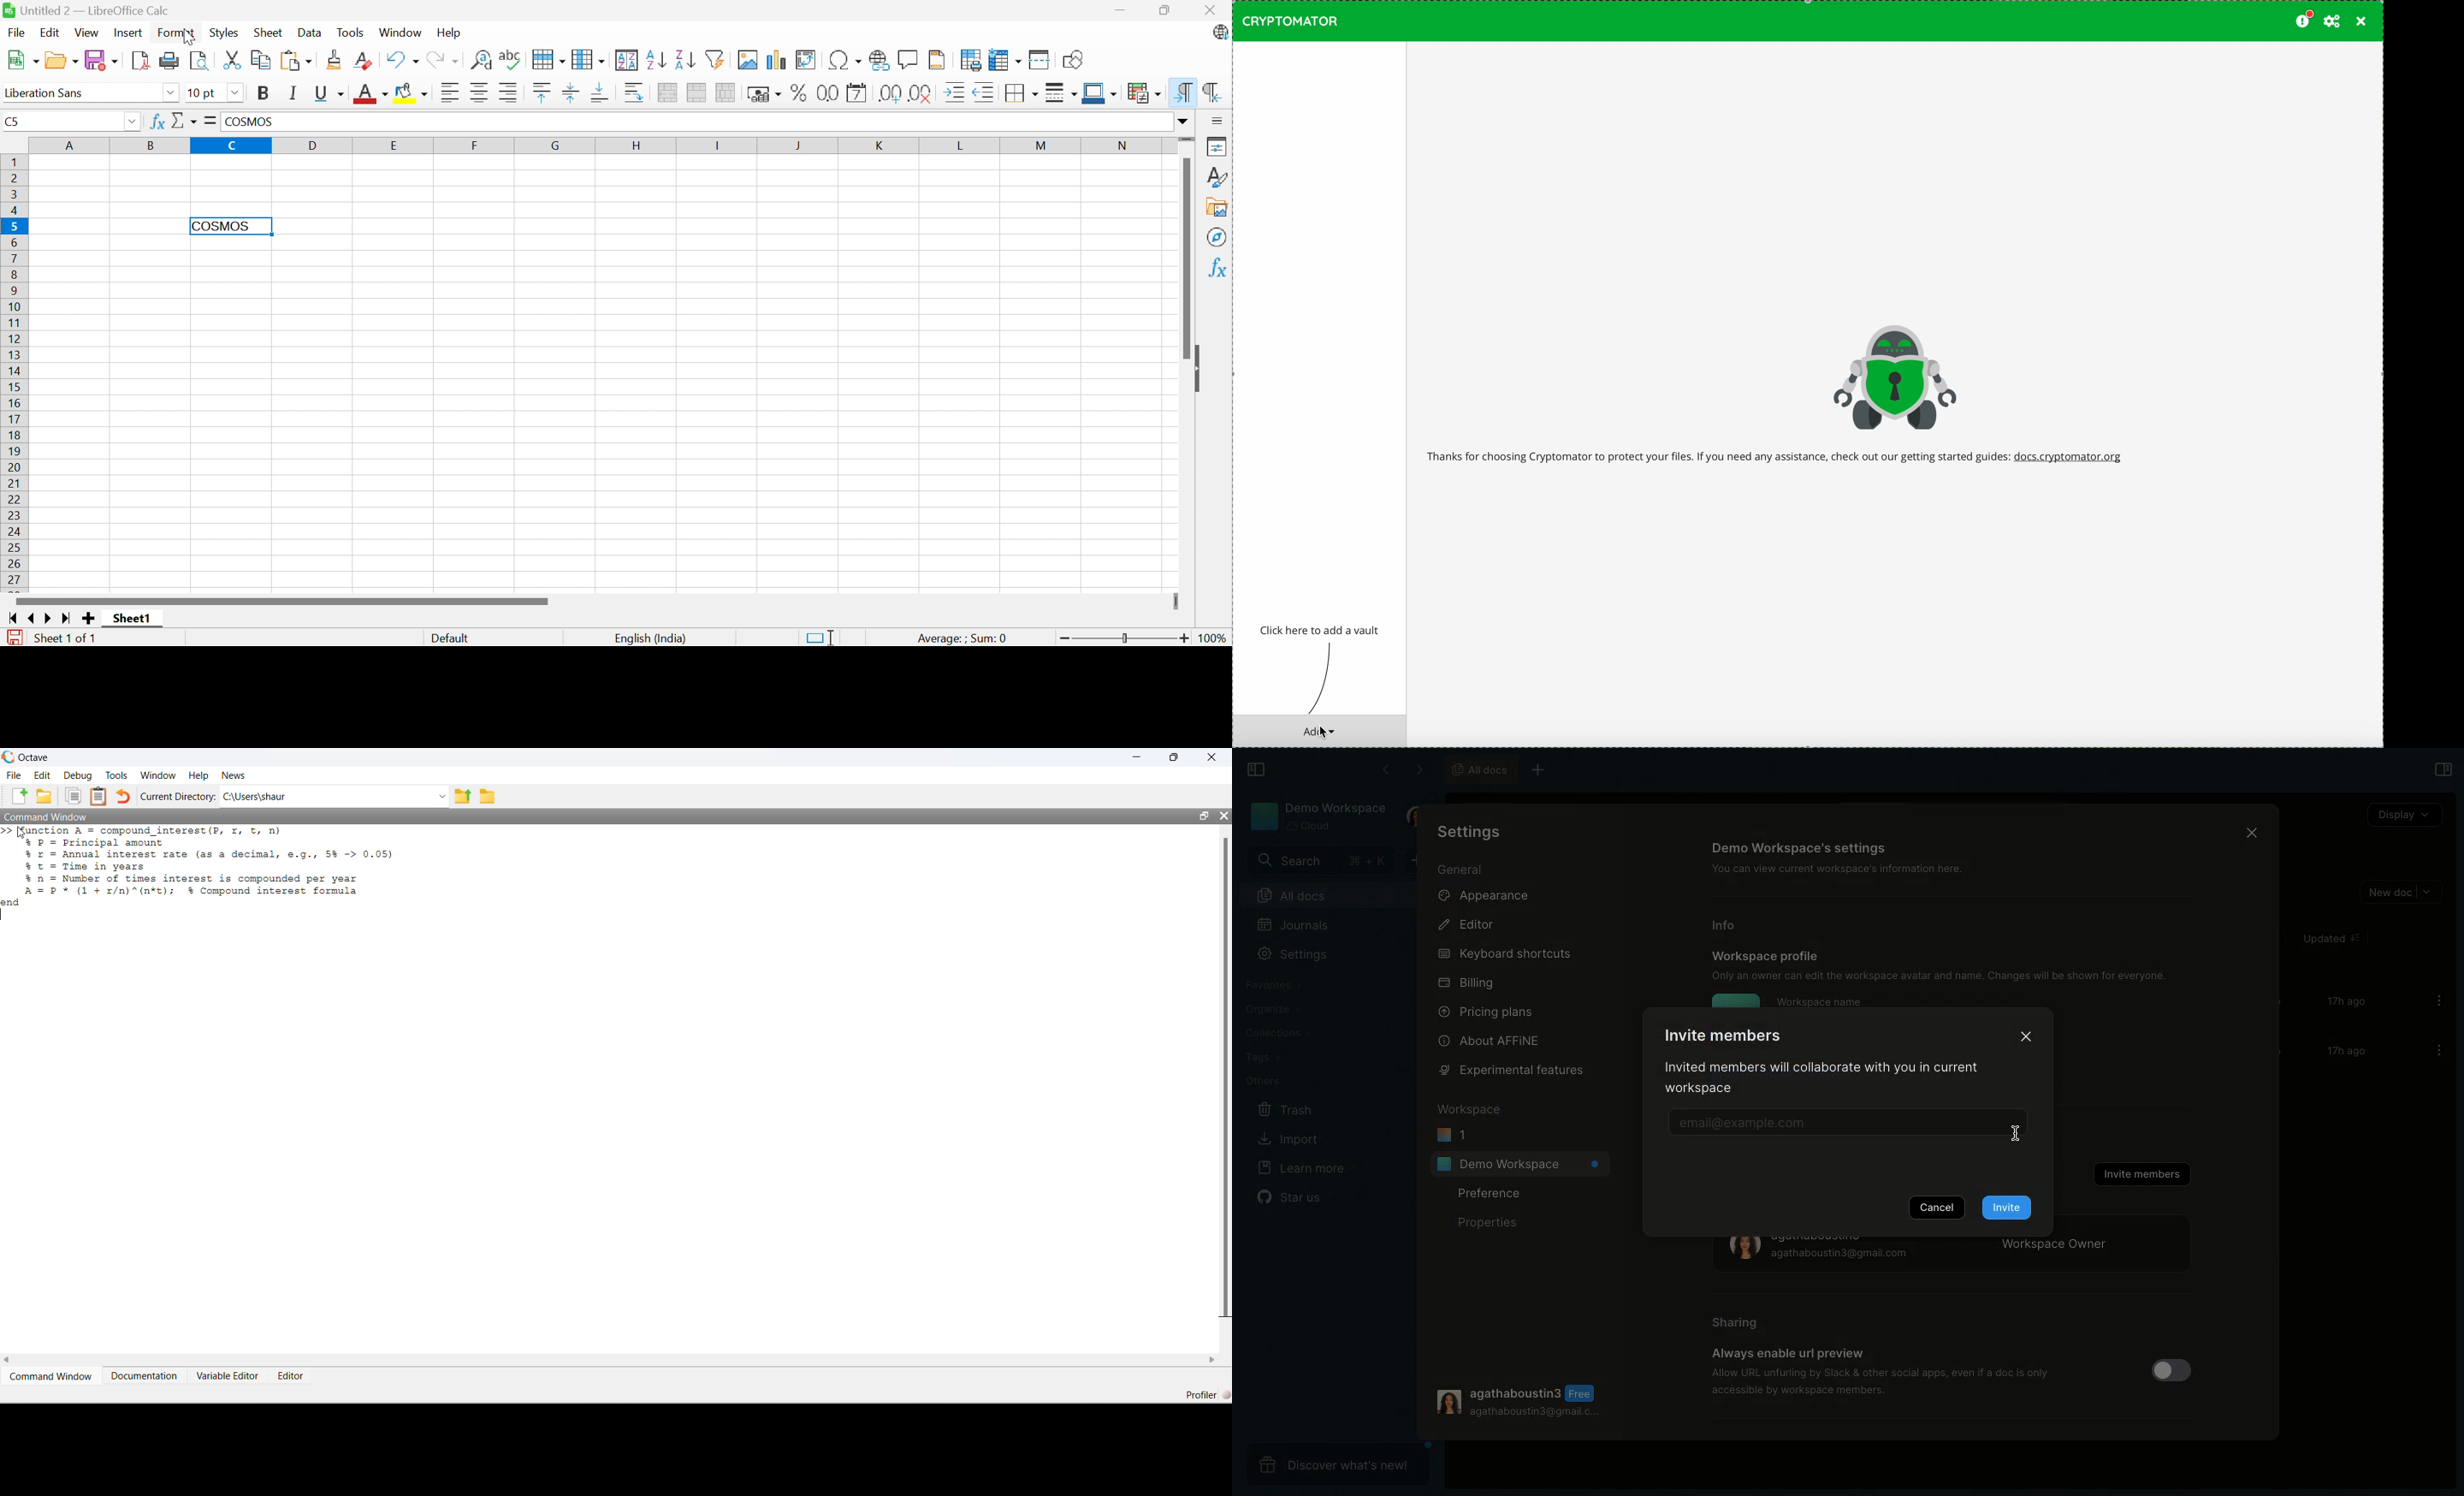 The width and height of the screenshot is (2464, 1512). I want to click on Align Top, so click(545, 93).